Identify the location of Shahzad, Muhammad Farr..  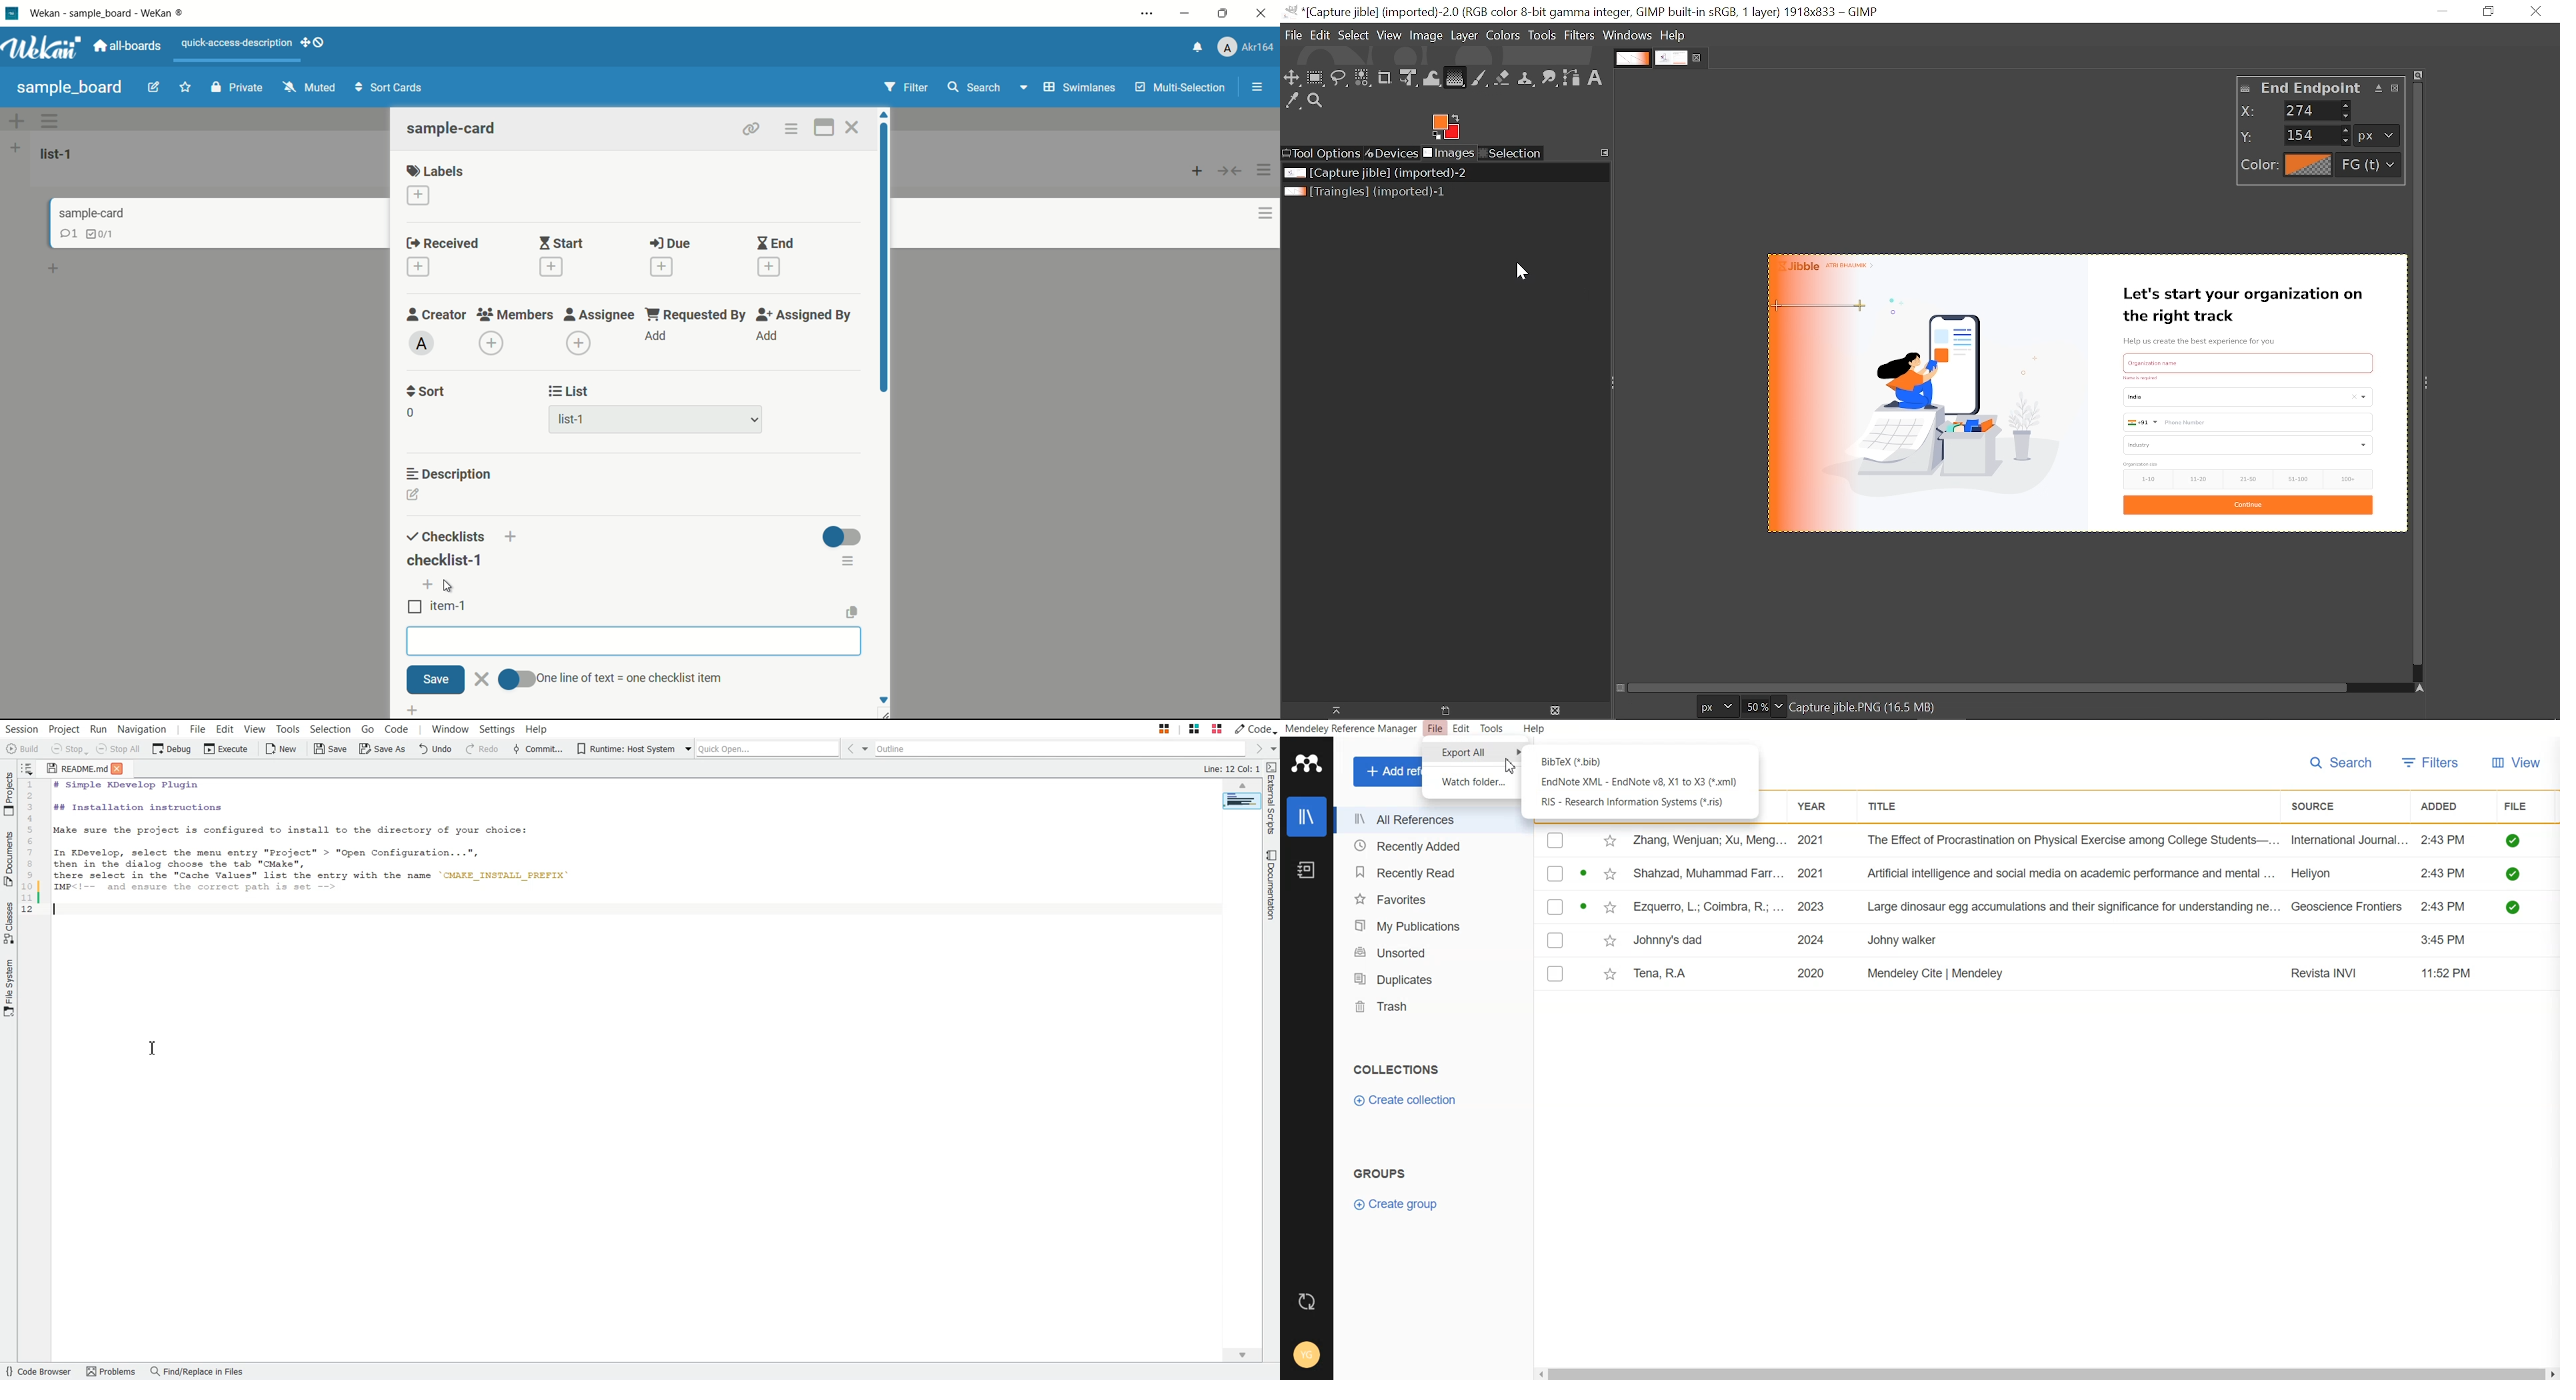
(1711, 873).